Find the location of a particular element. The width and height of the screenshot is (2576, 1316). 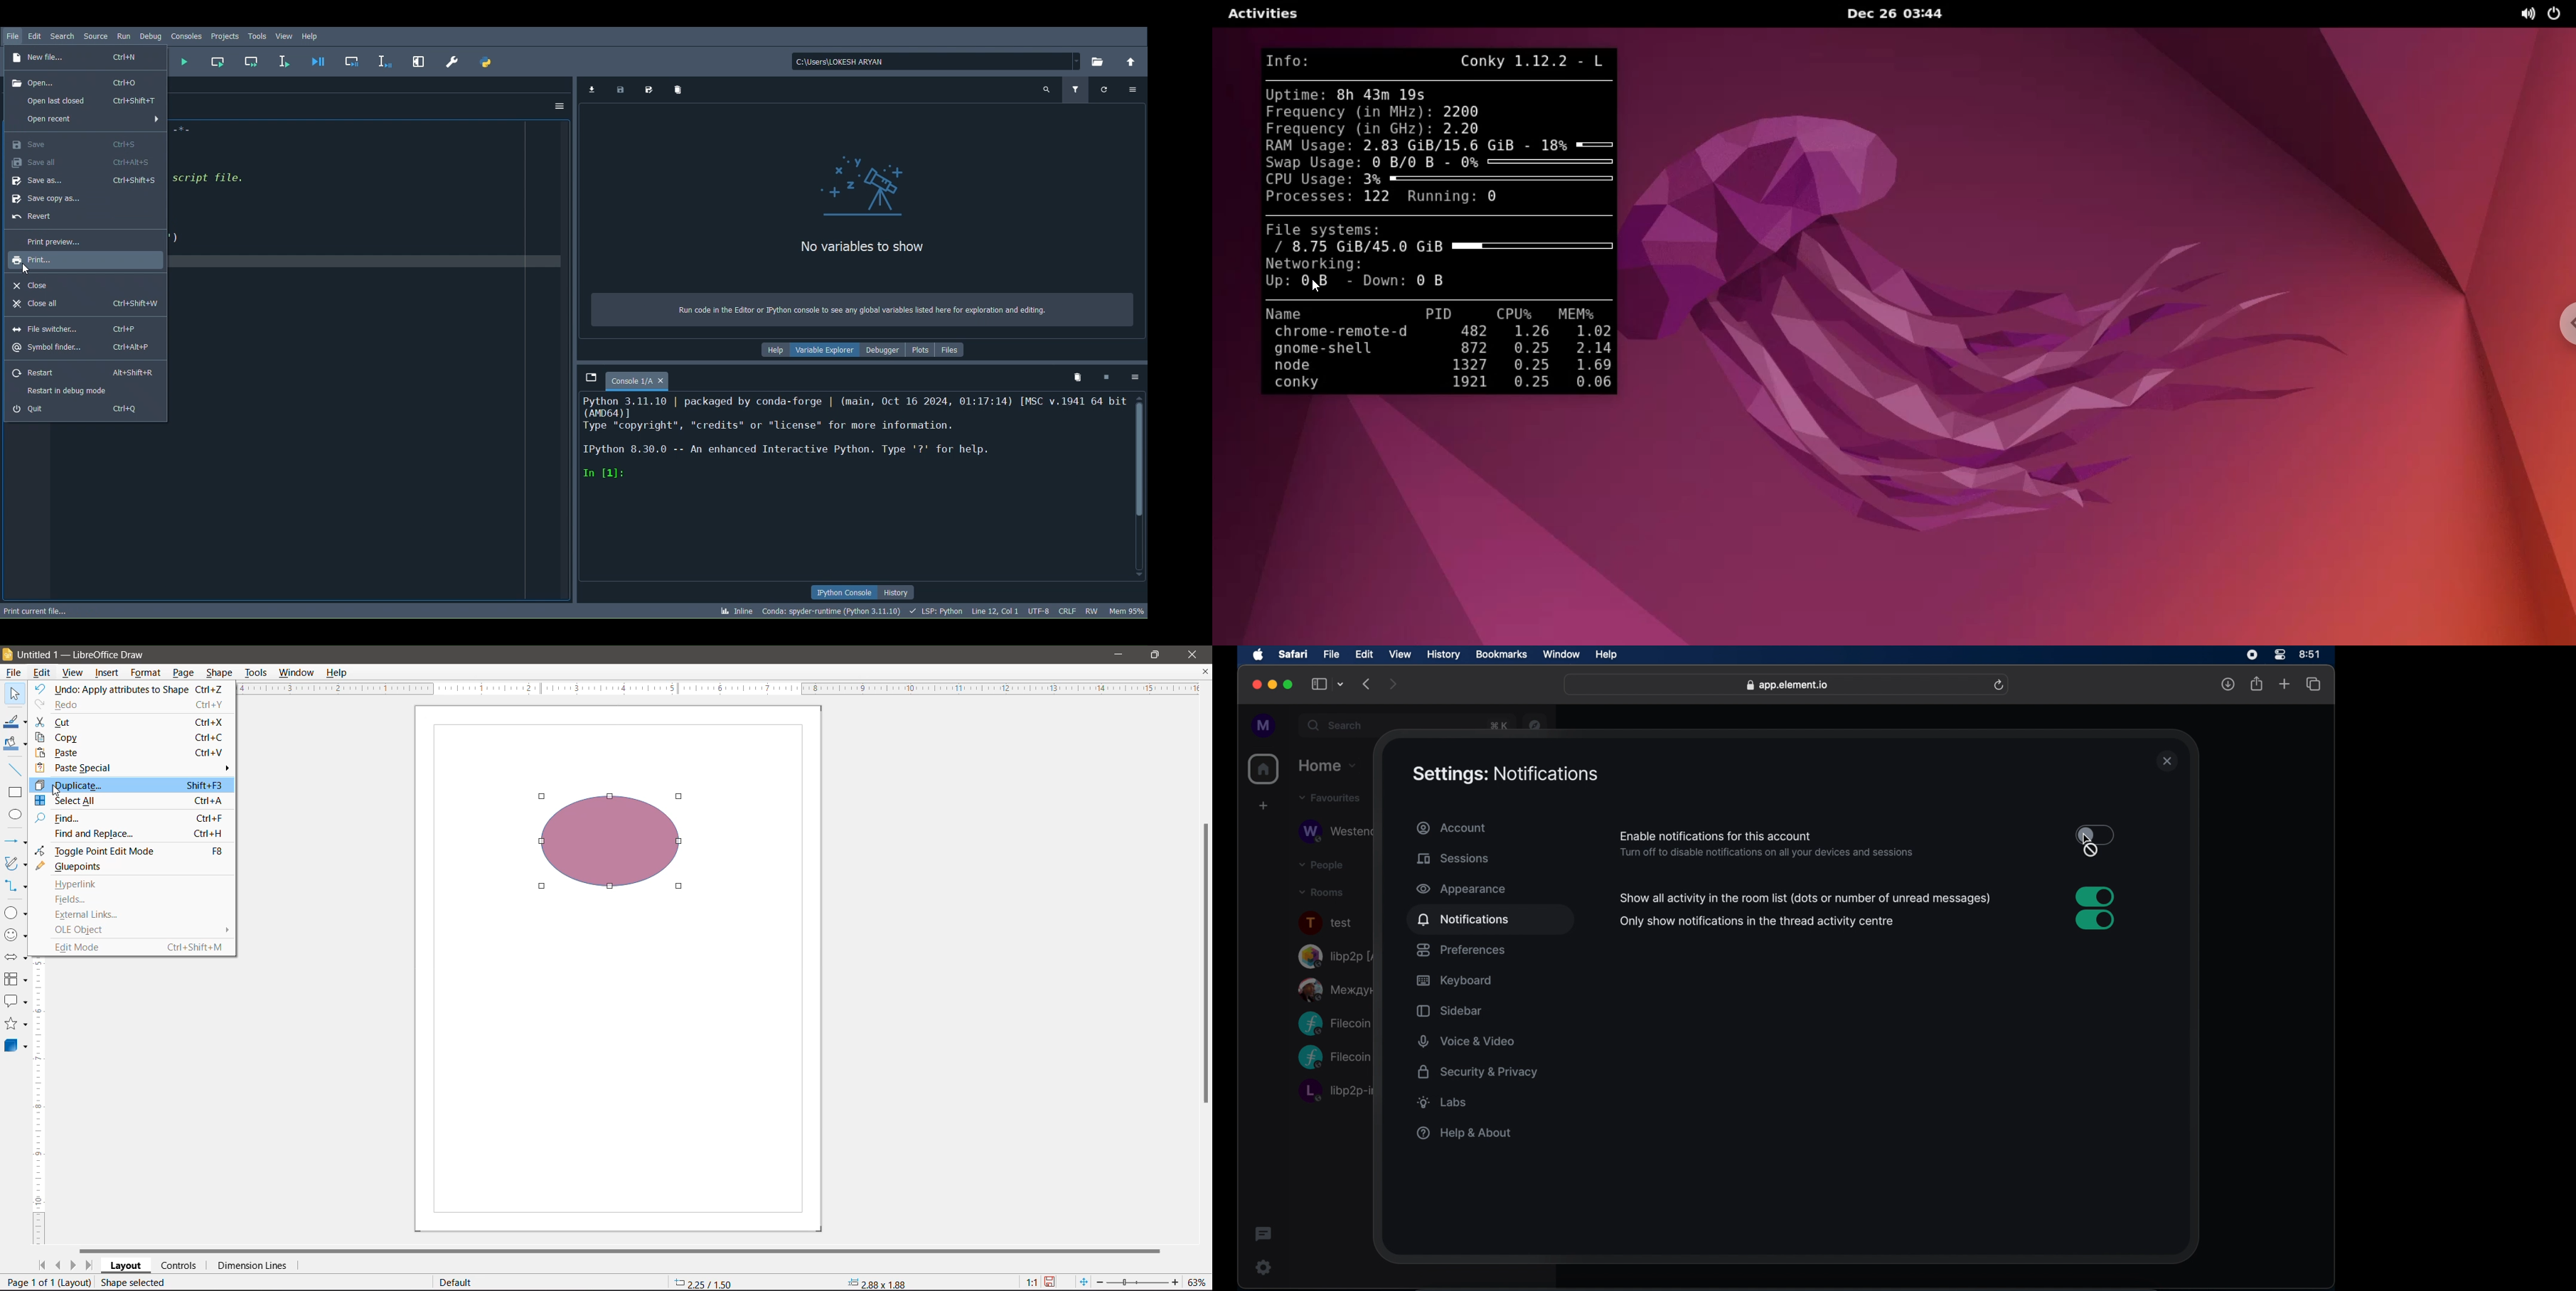

Variable explorer is located at coordinates (825, 352).